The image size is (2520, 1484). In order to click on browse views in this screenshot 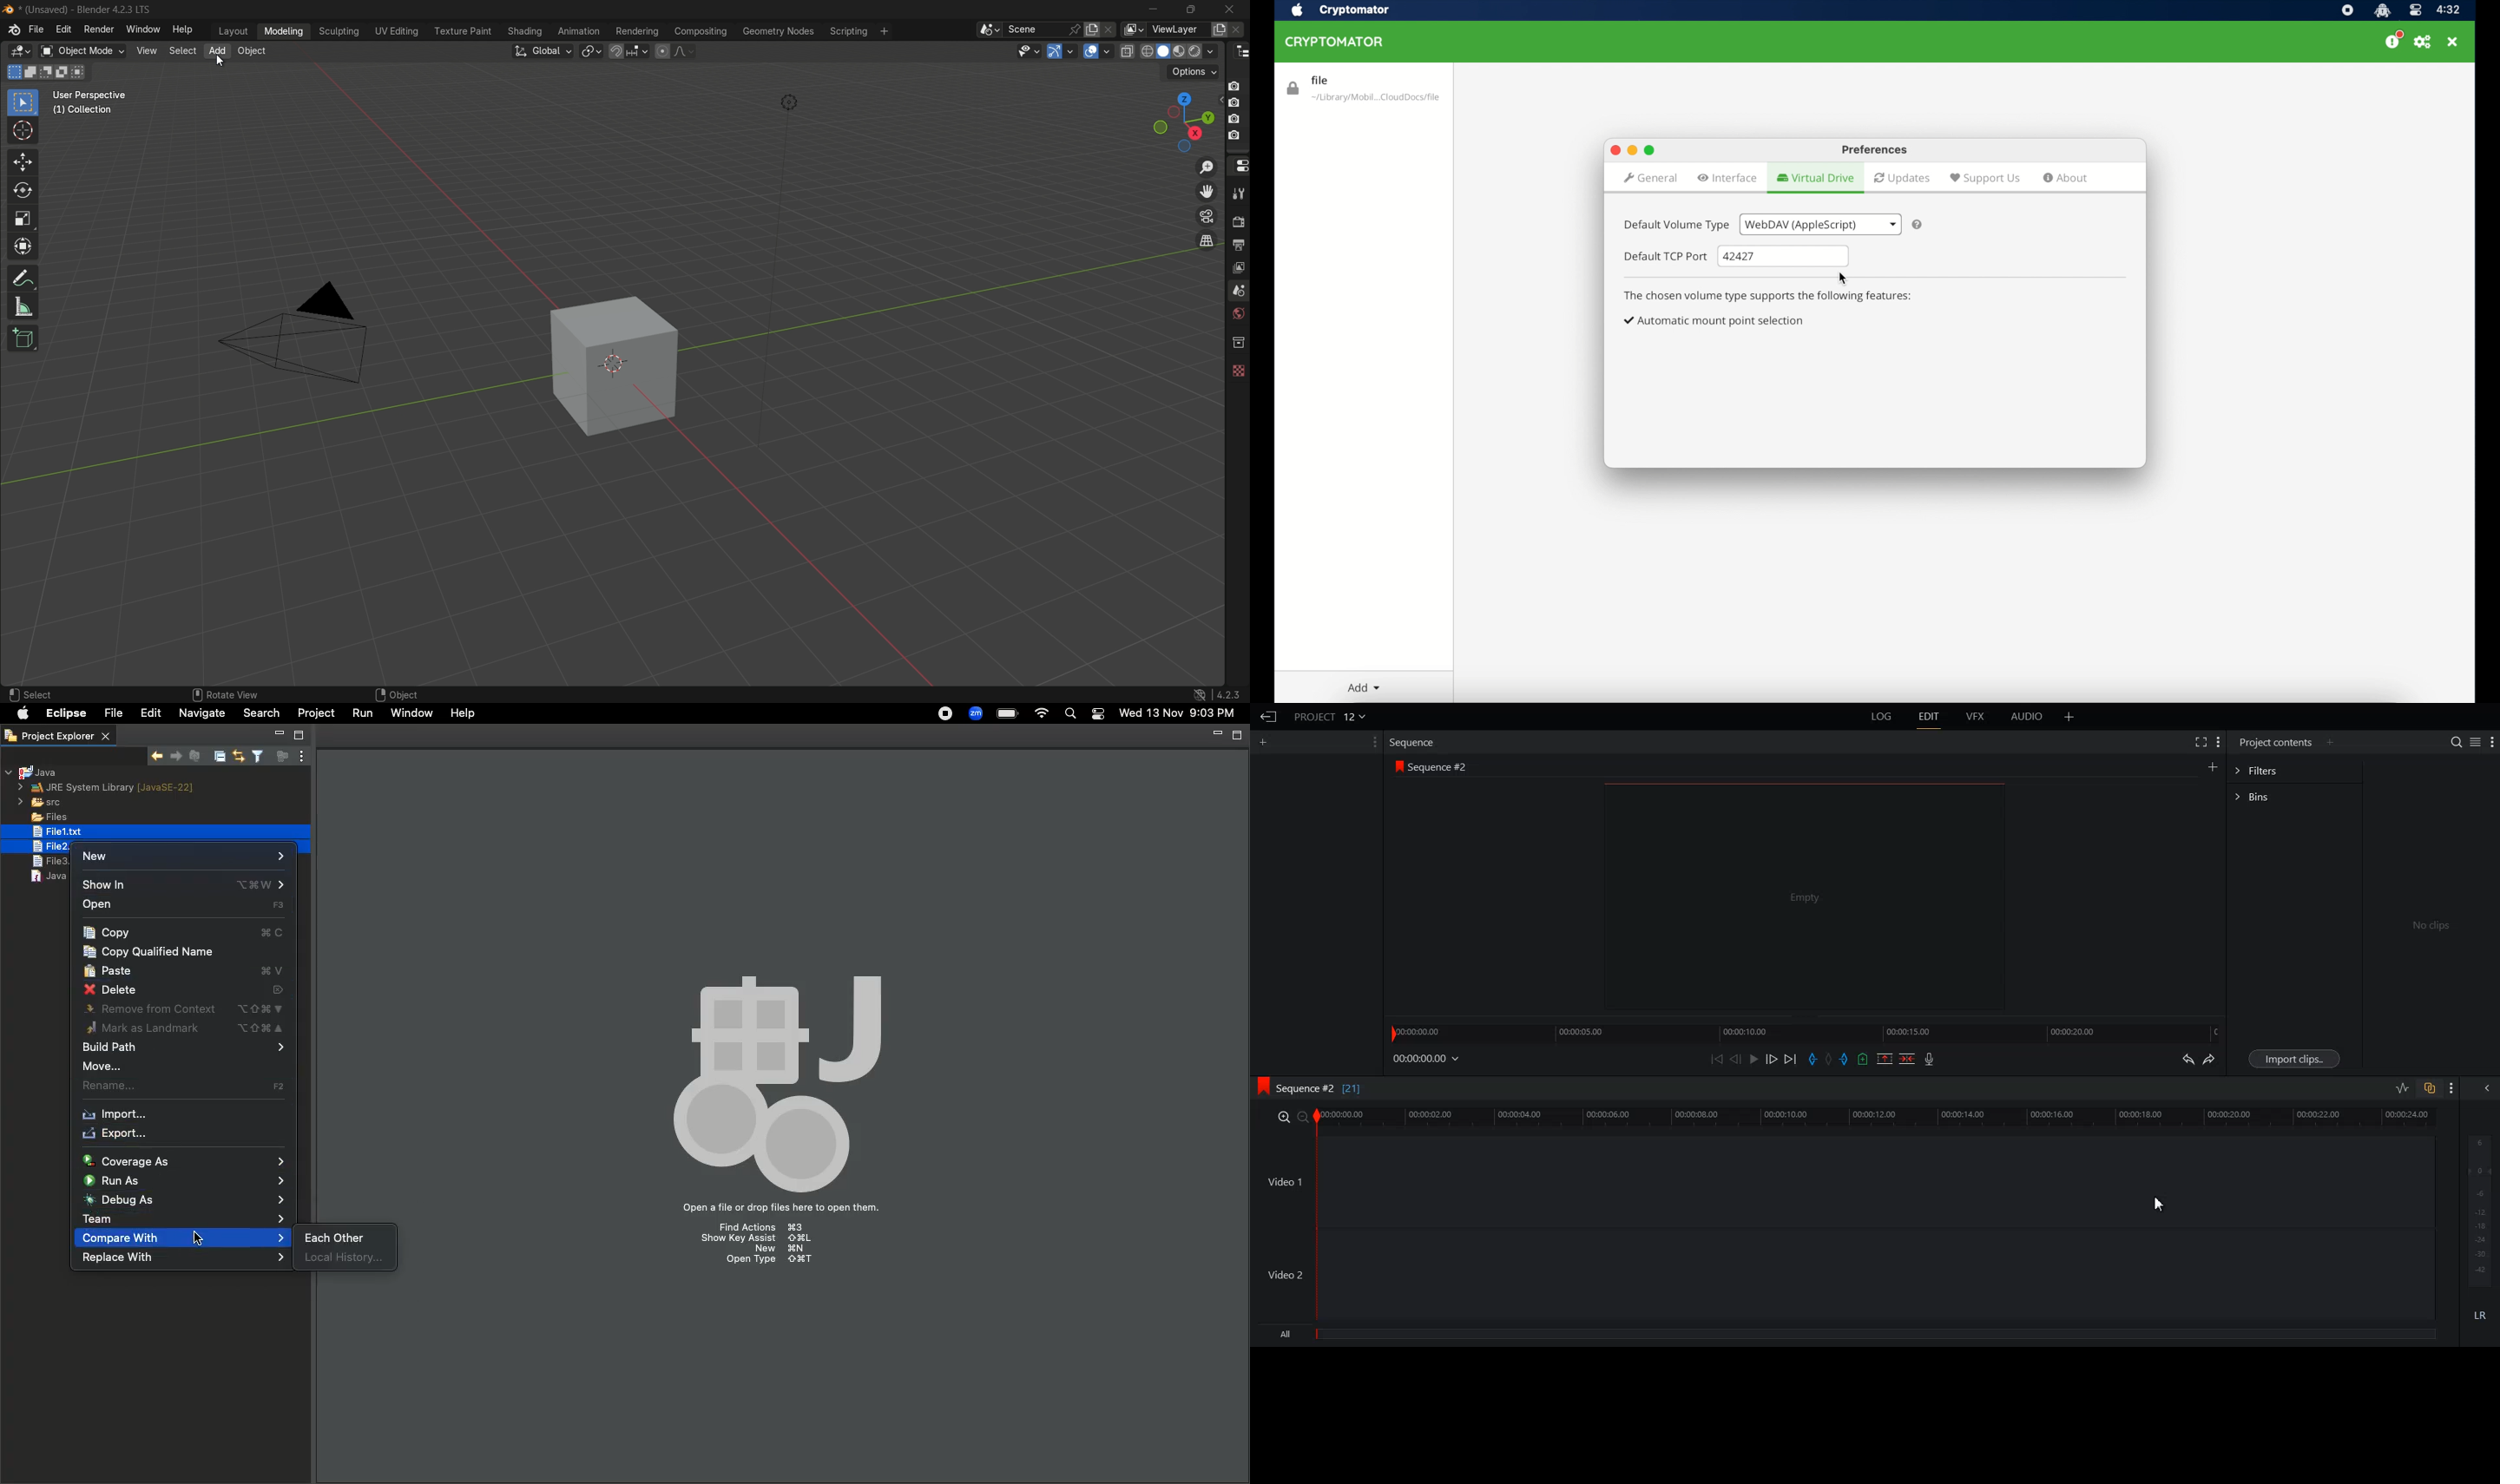, I will do `click(1134, 31)`.